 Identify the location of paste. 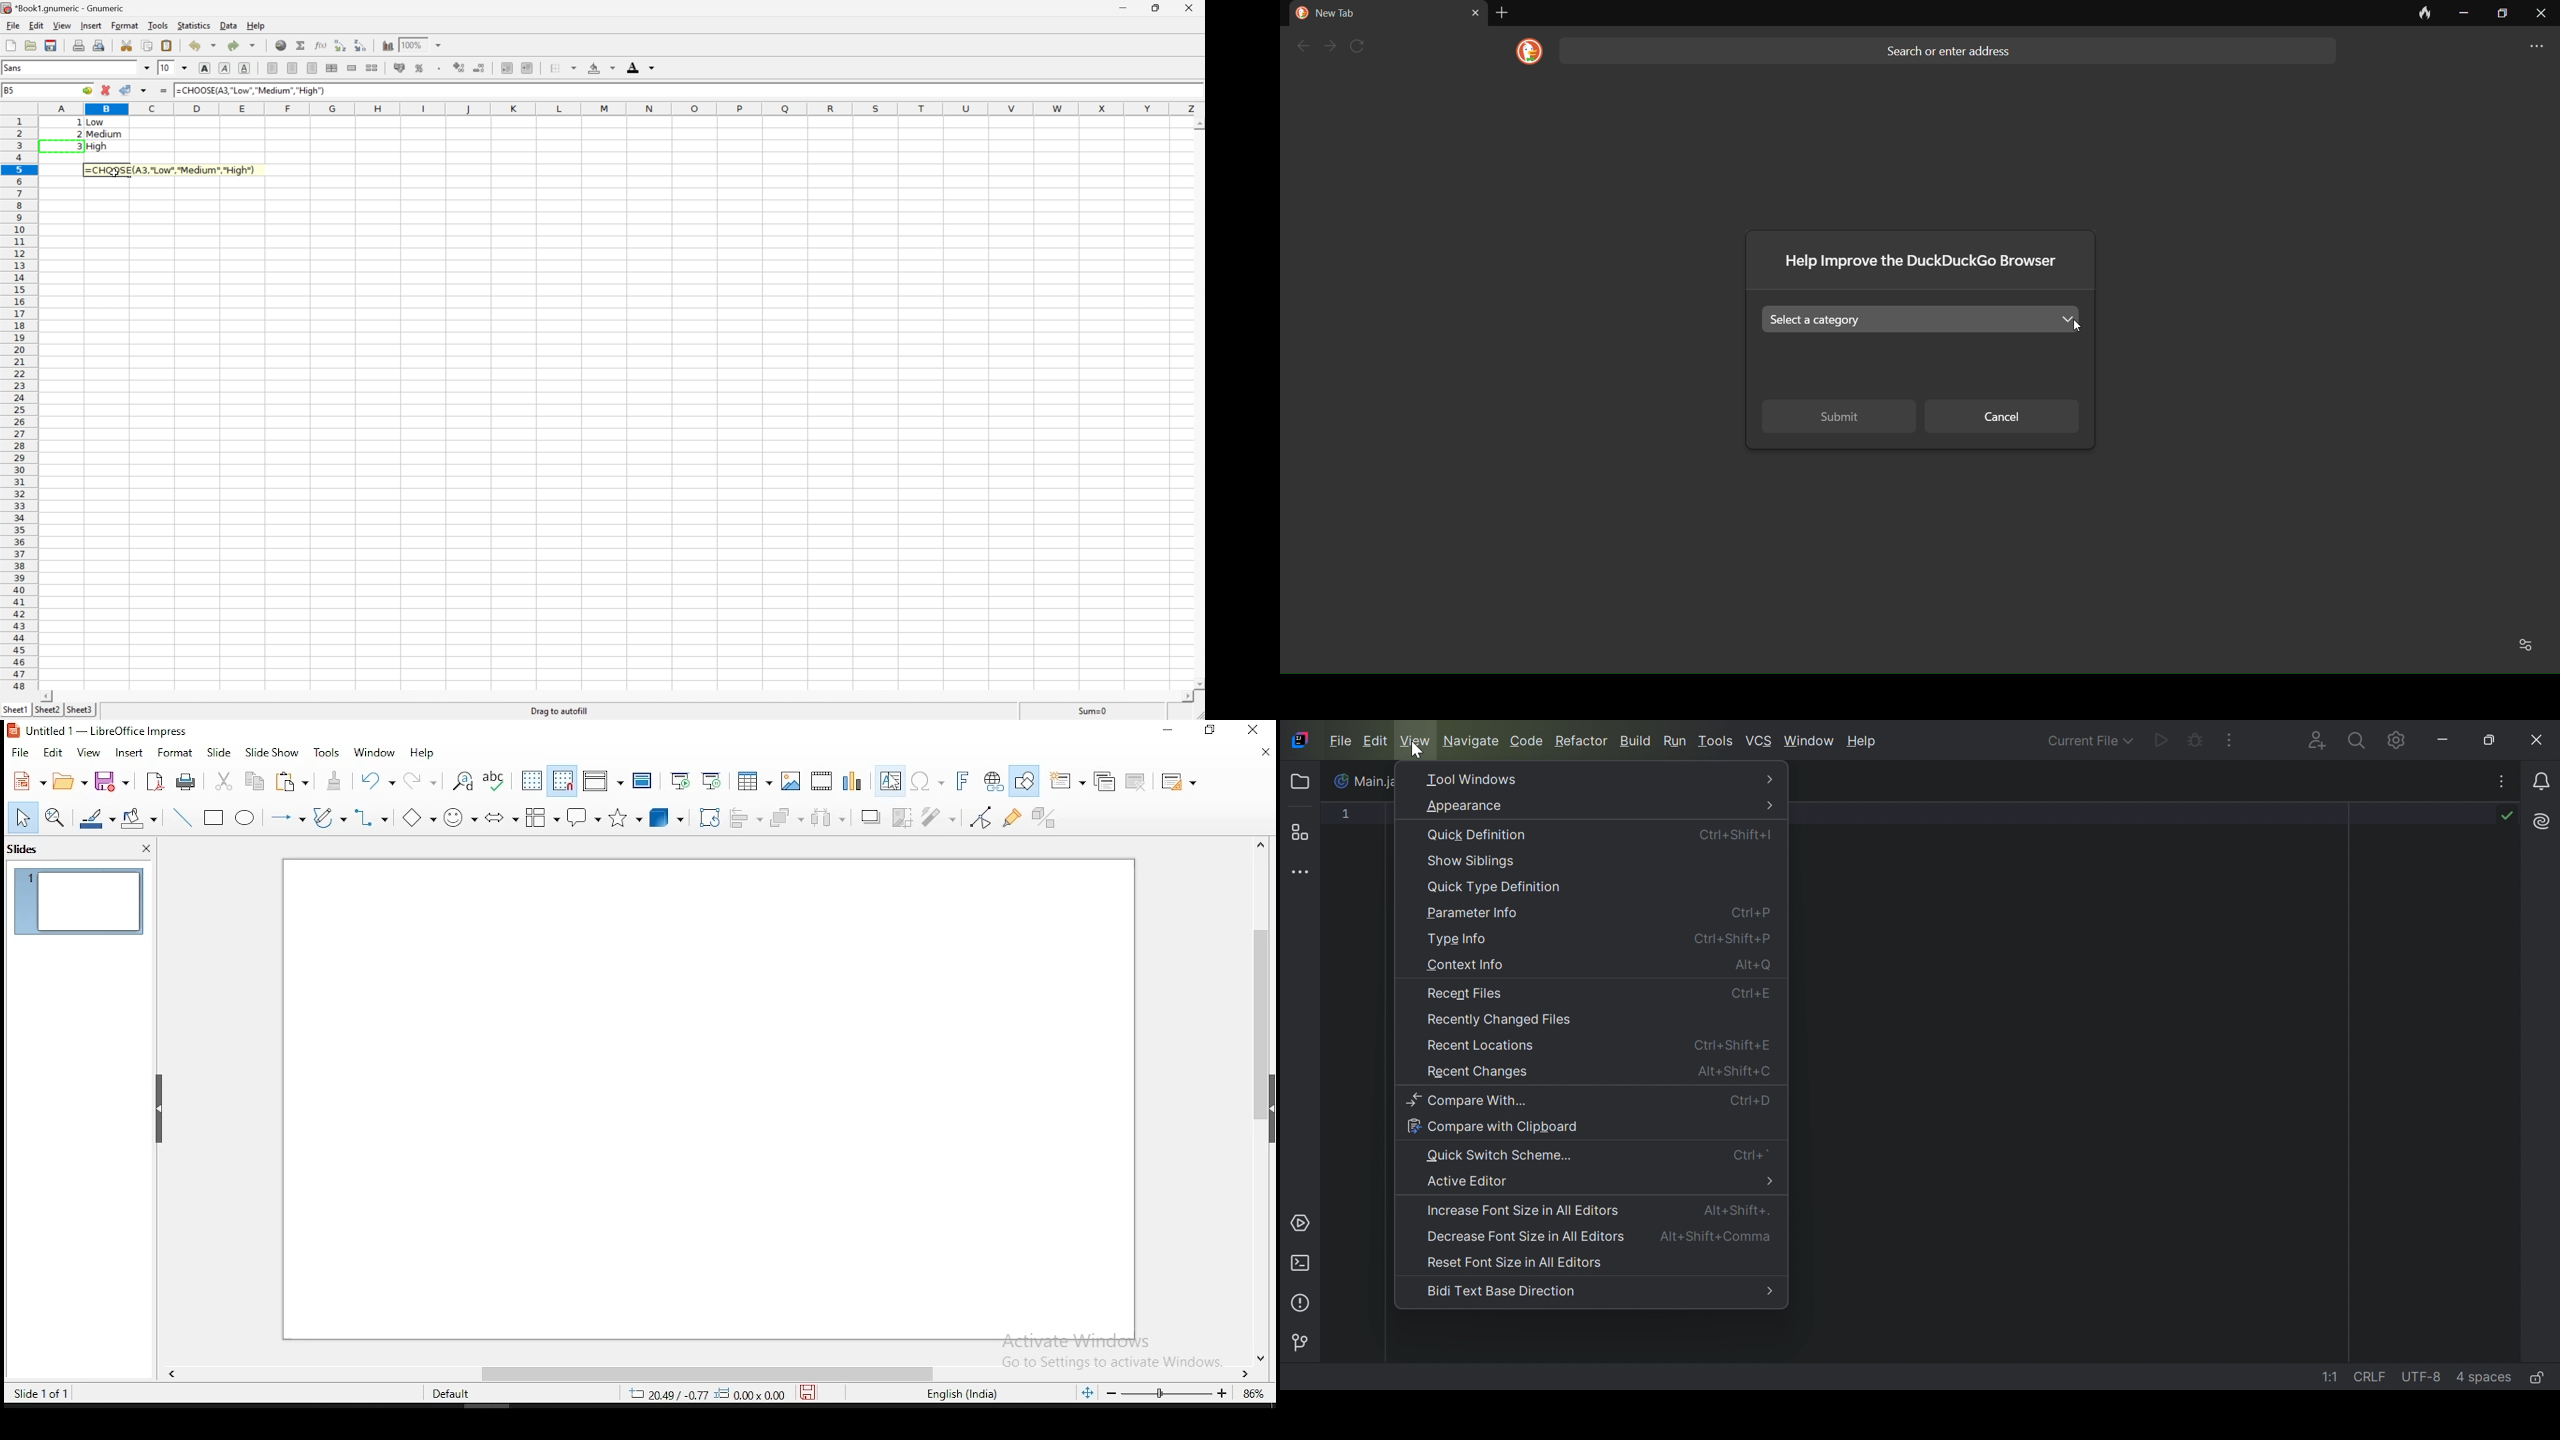
(294, 783).